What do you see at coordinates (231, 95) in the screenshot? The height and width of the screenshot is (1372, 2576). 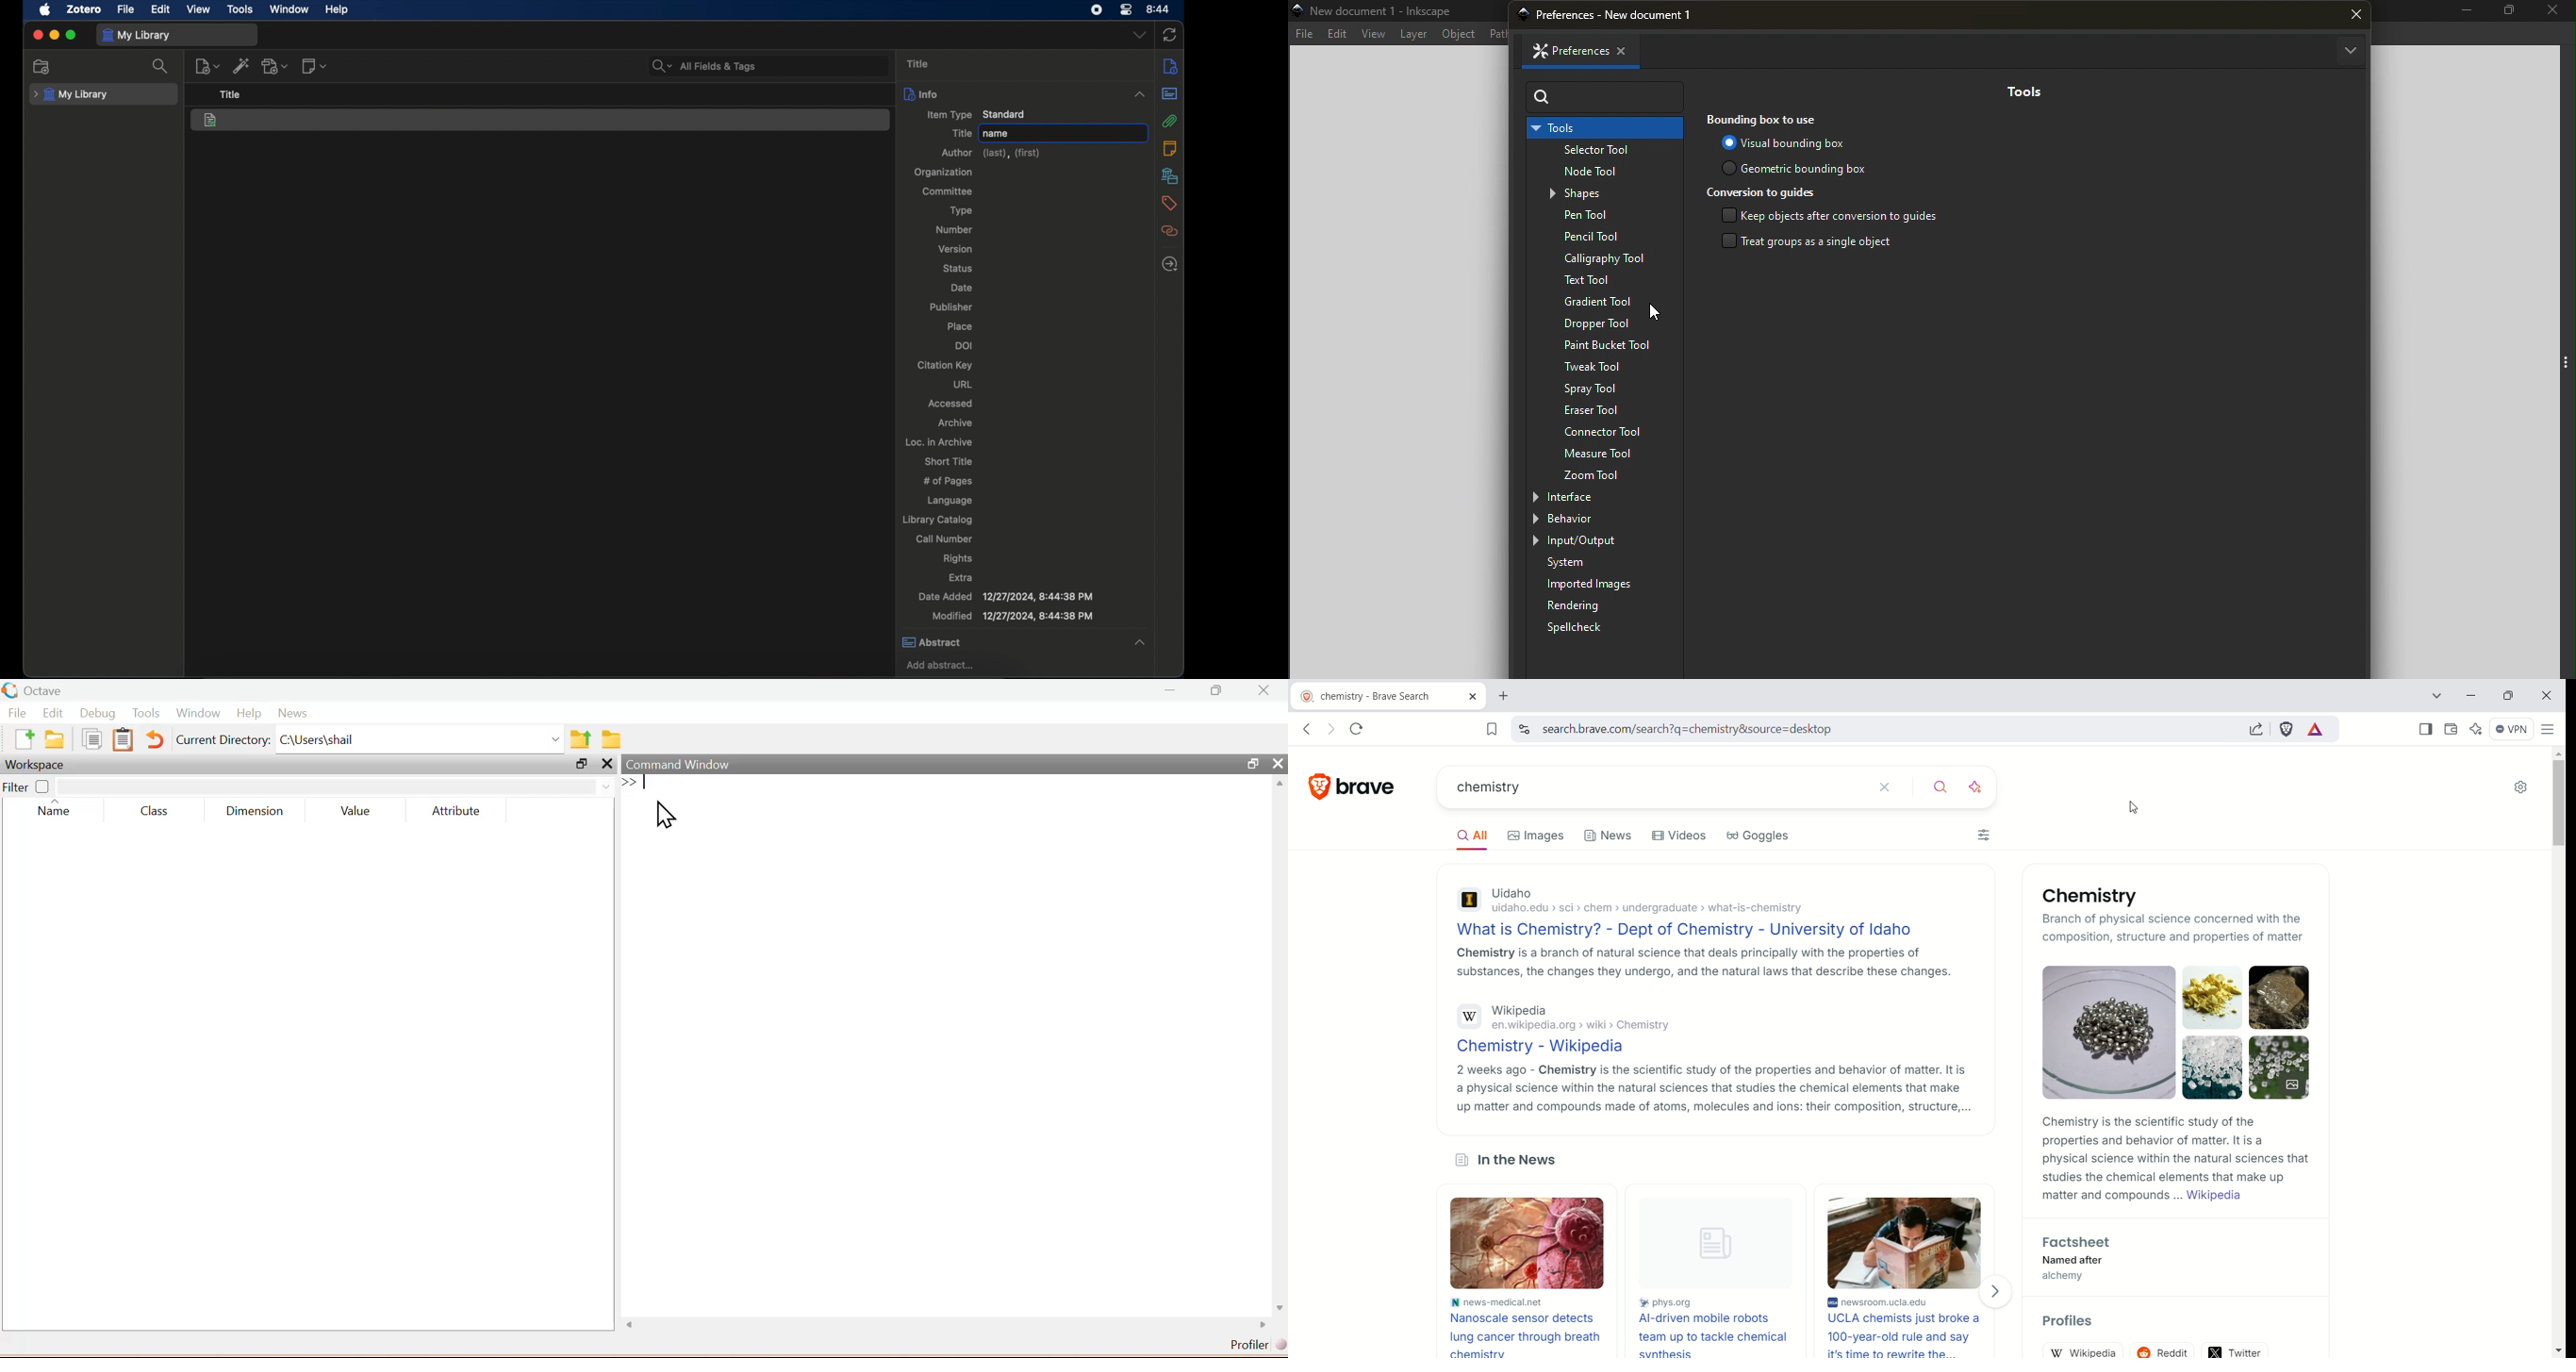 I see `title` at bounding box center [231, 95].